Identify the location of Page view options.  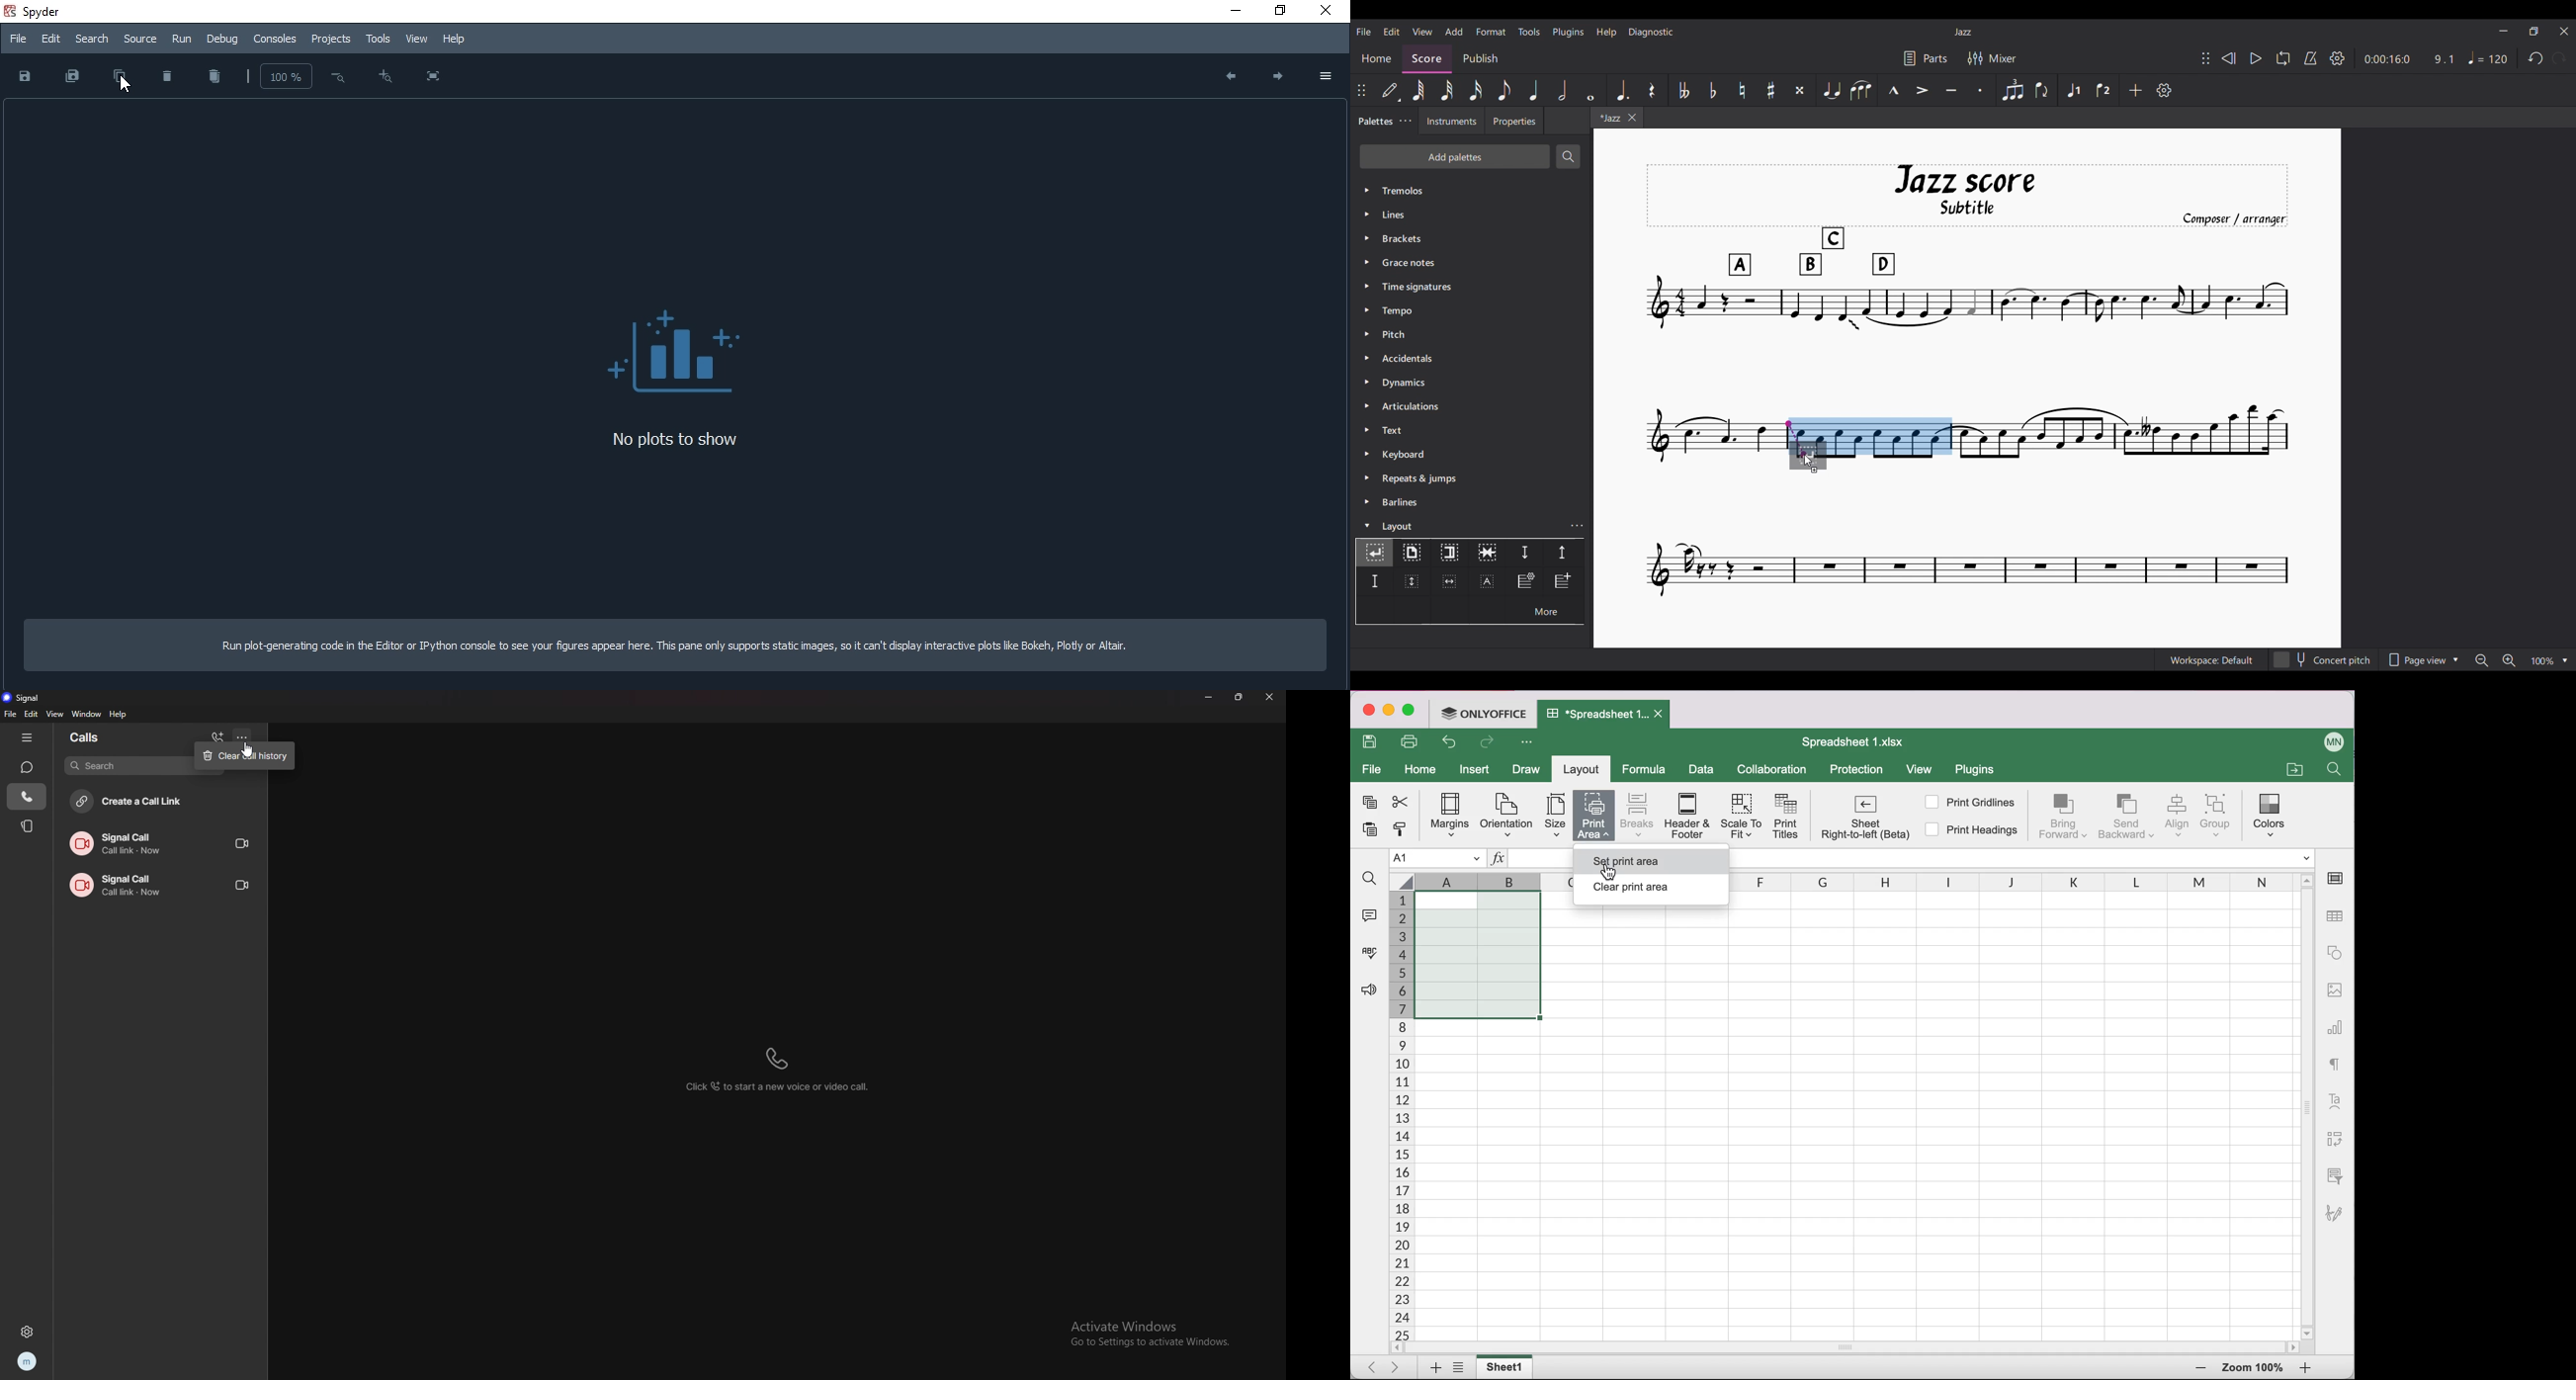
(2424, 659).